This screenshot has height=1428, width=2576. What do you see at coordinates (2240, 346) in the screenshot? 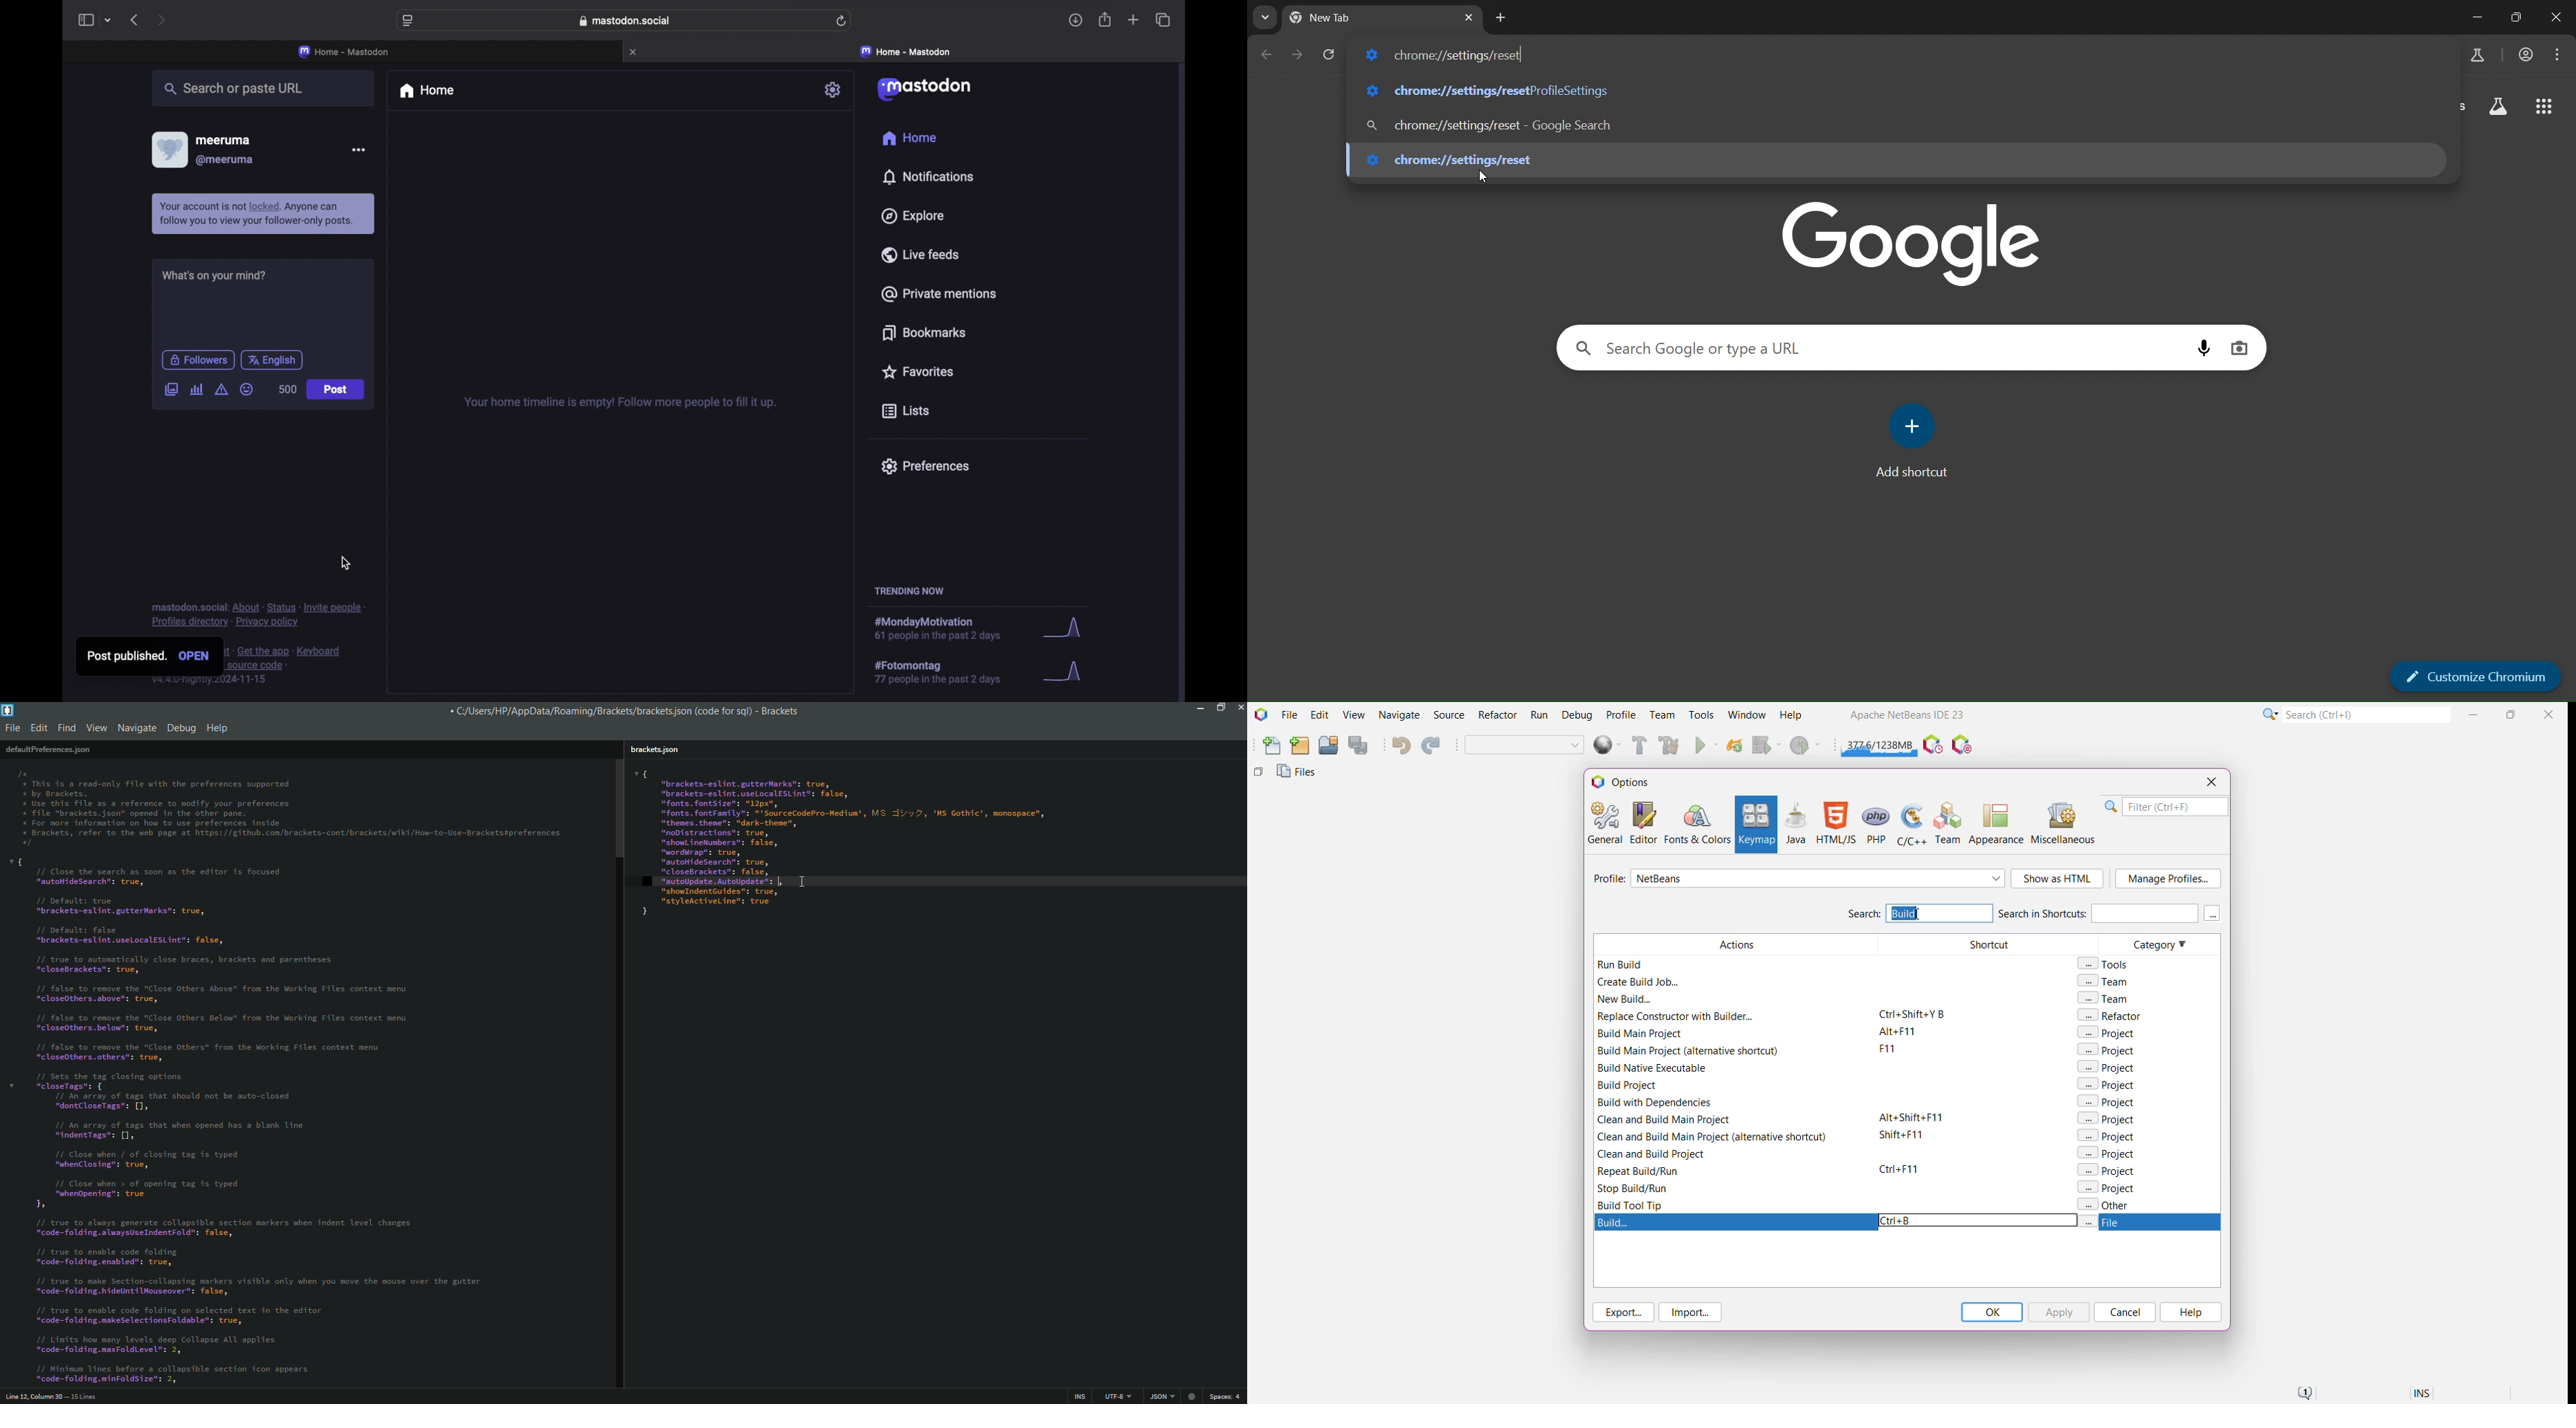
I see `image search` at bounding box center [2240, 346].